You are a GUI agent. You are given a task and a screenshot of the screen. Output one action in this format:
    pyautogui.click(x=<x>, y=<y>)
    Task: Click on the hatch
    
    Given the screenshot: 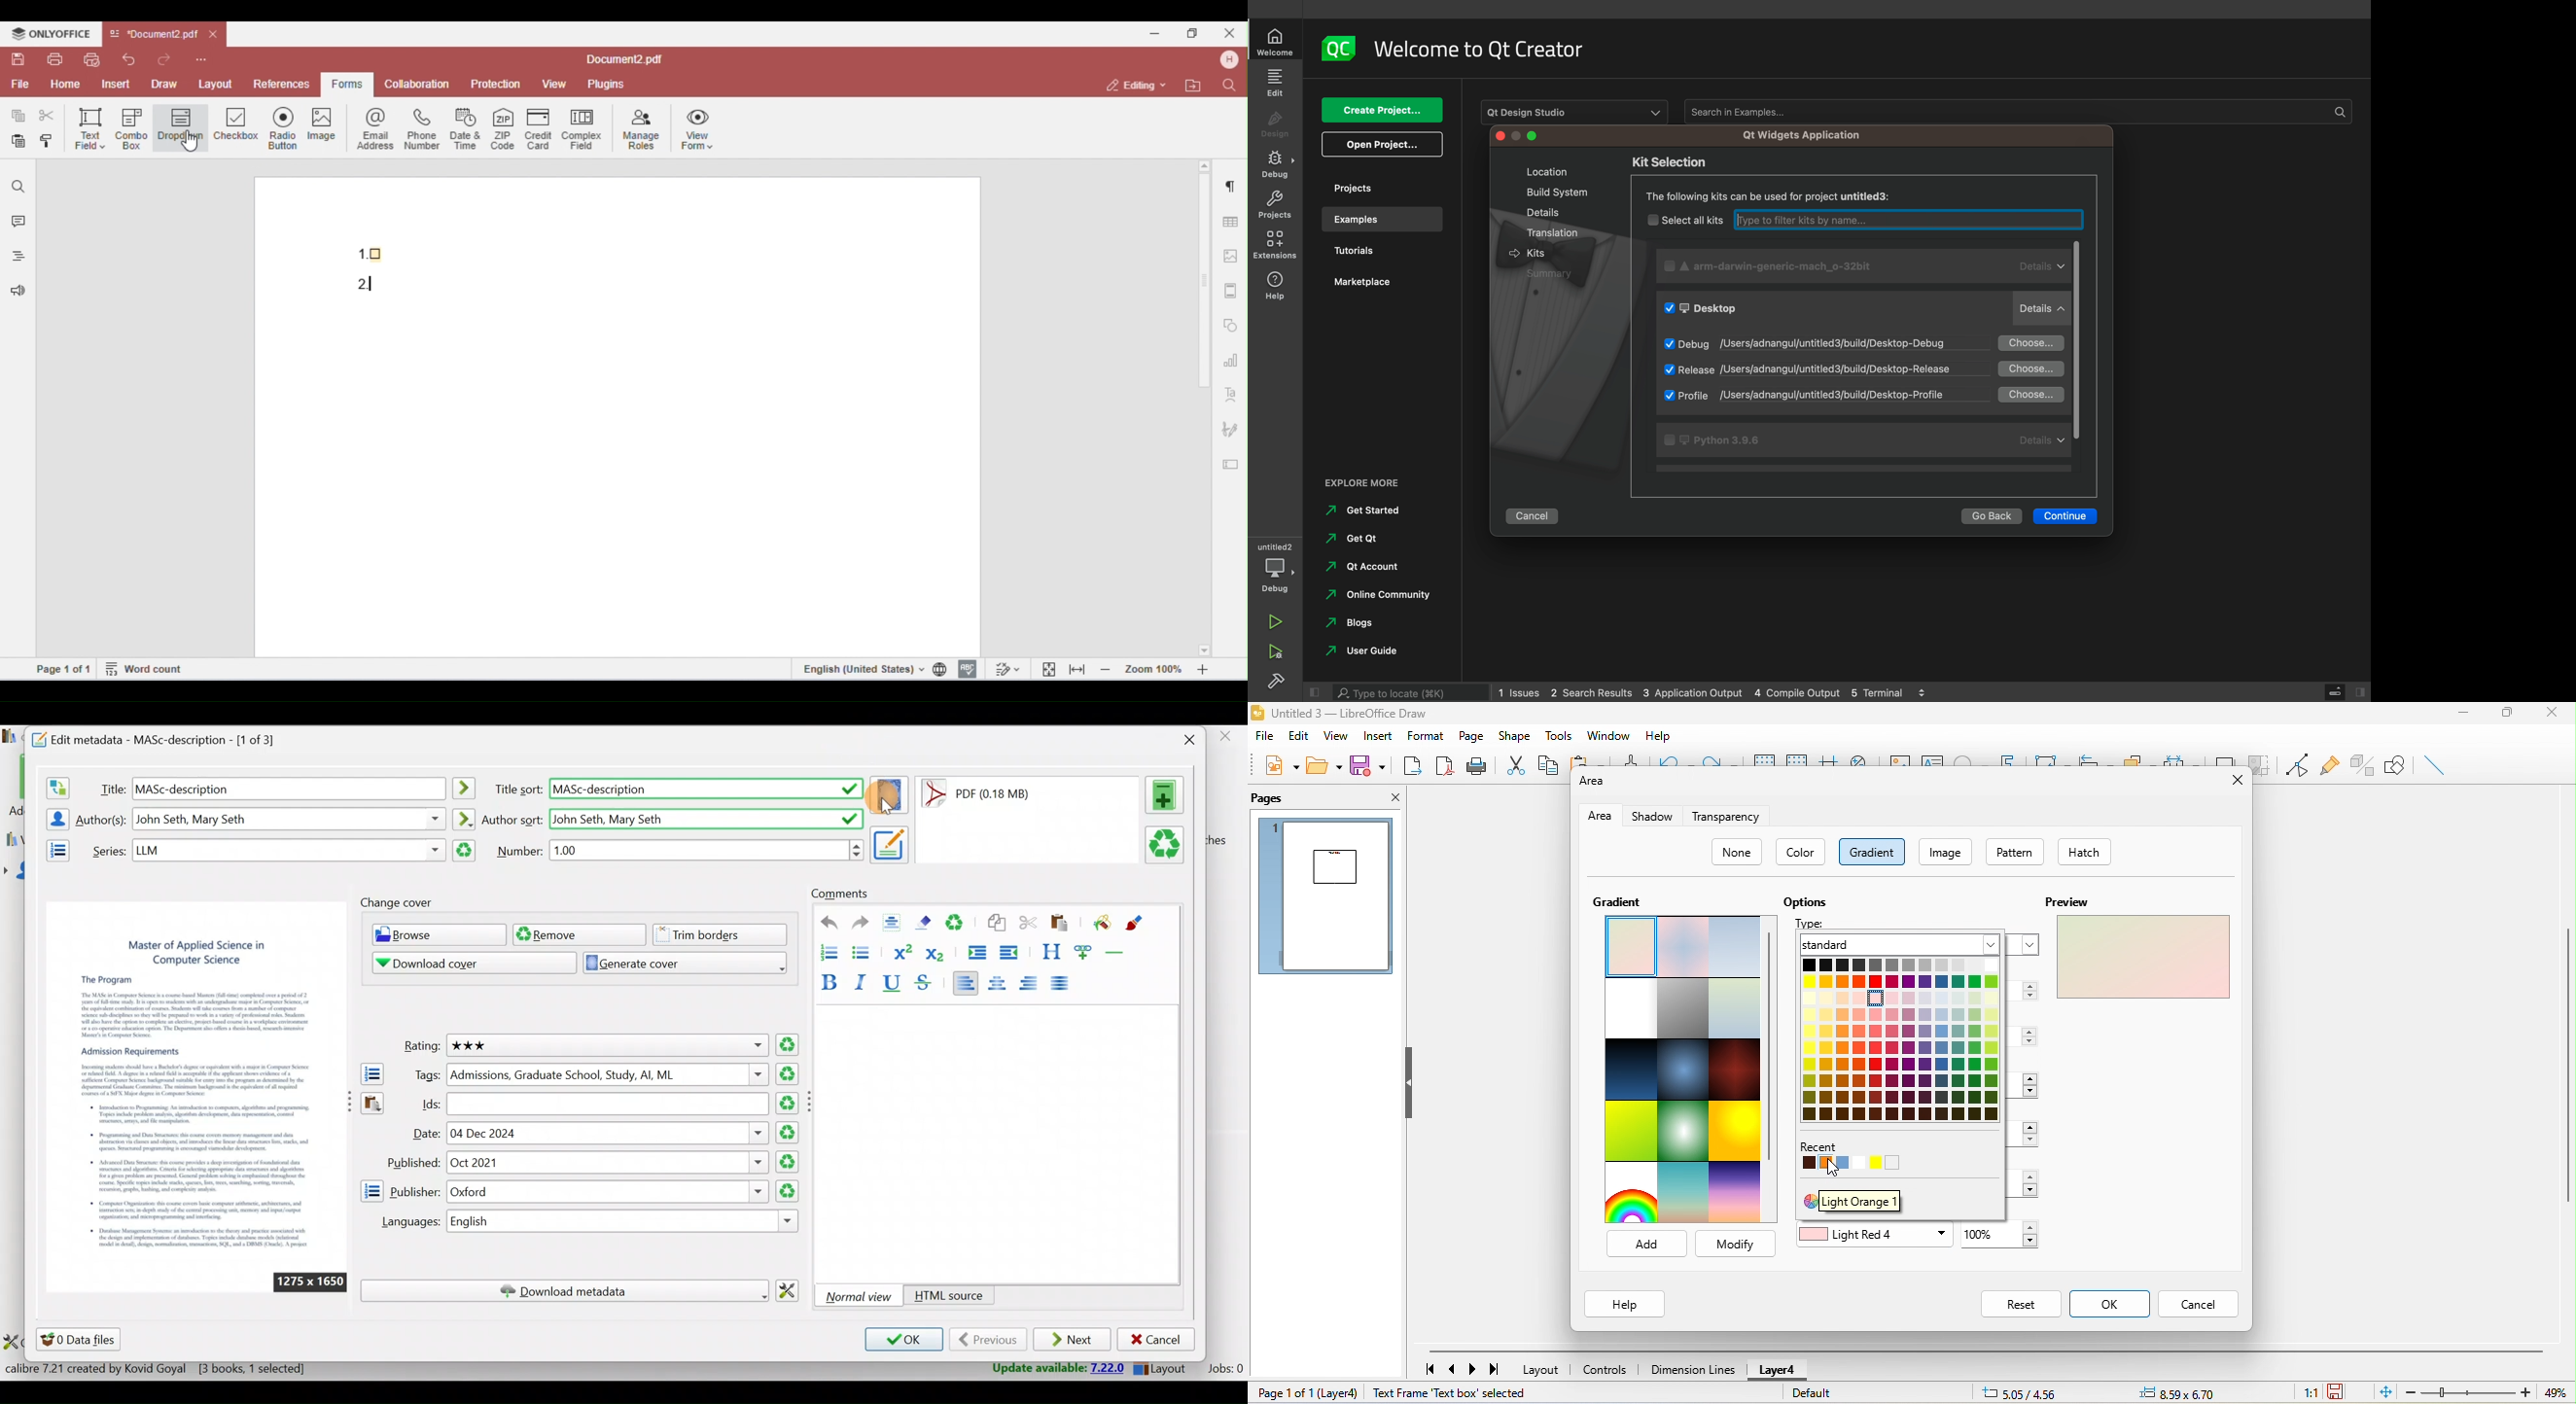 What is the action you would take?
    pyautogui.click(x=2088, y=850)
    